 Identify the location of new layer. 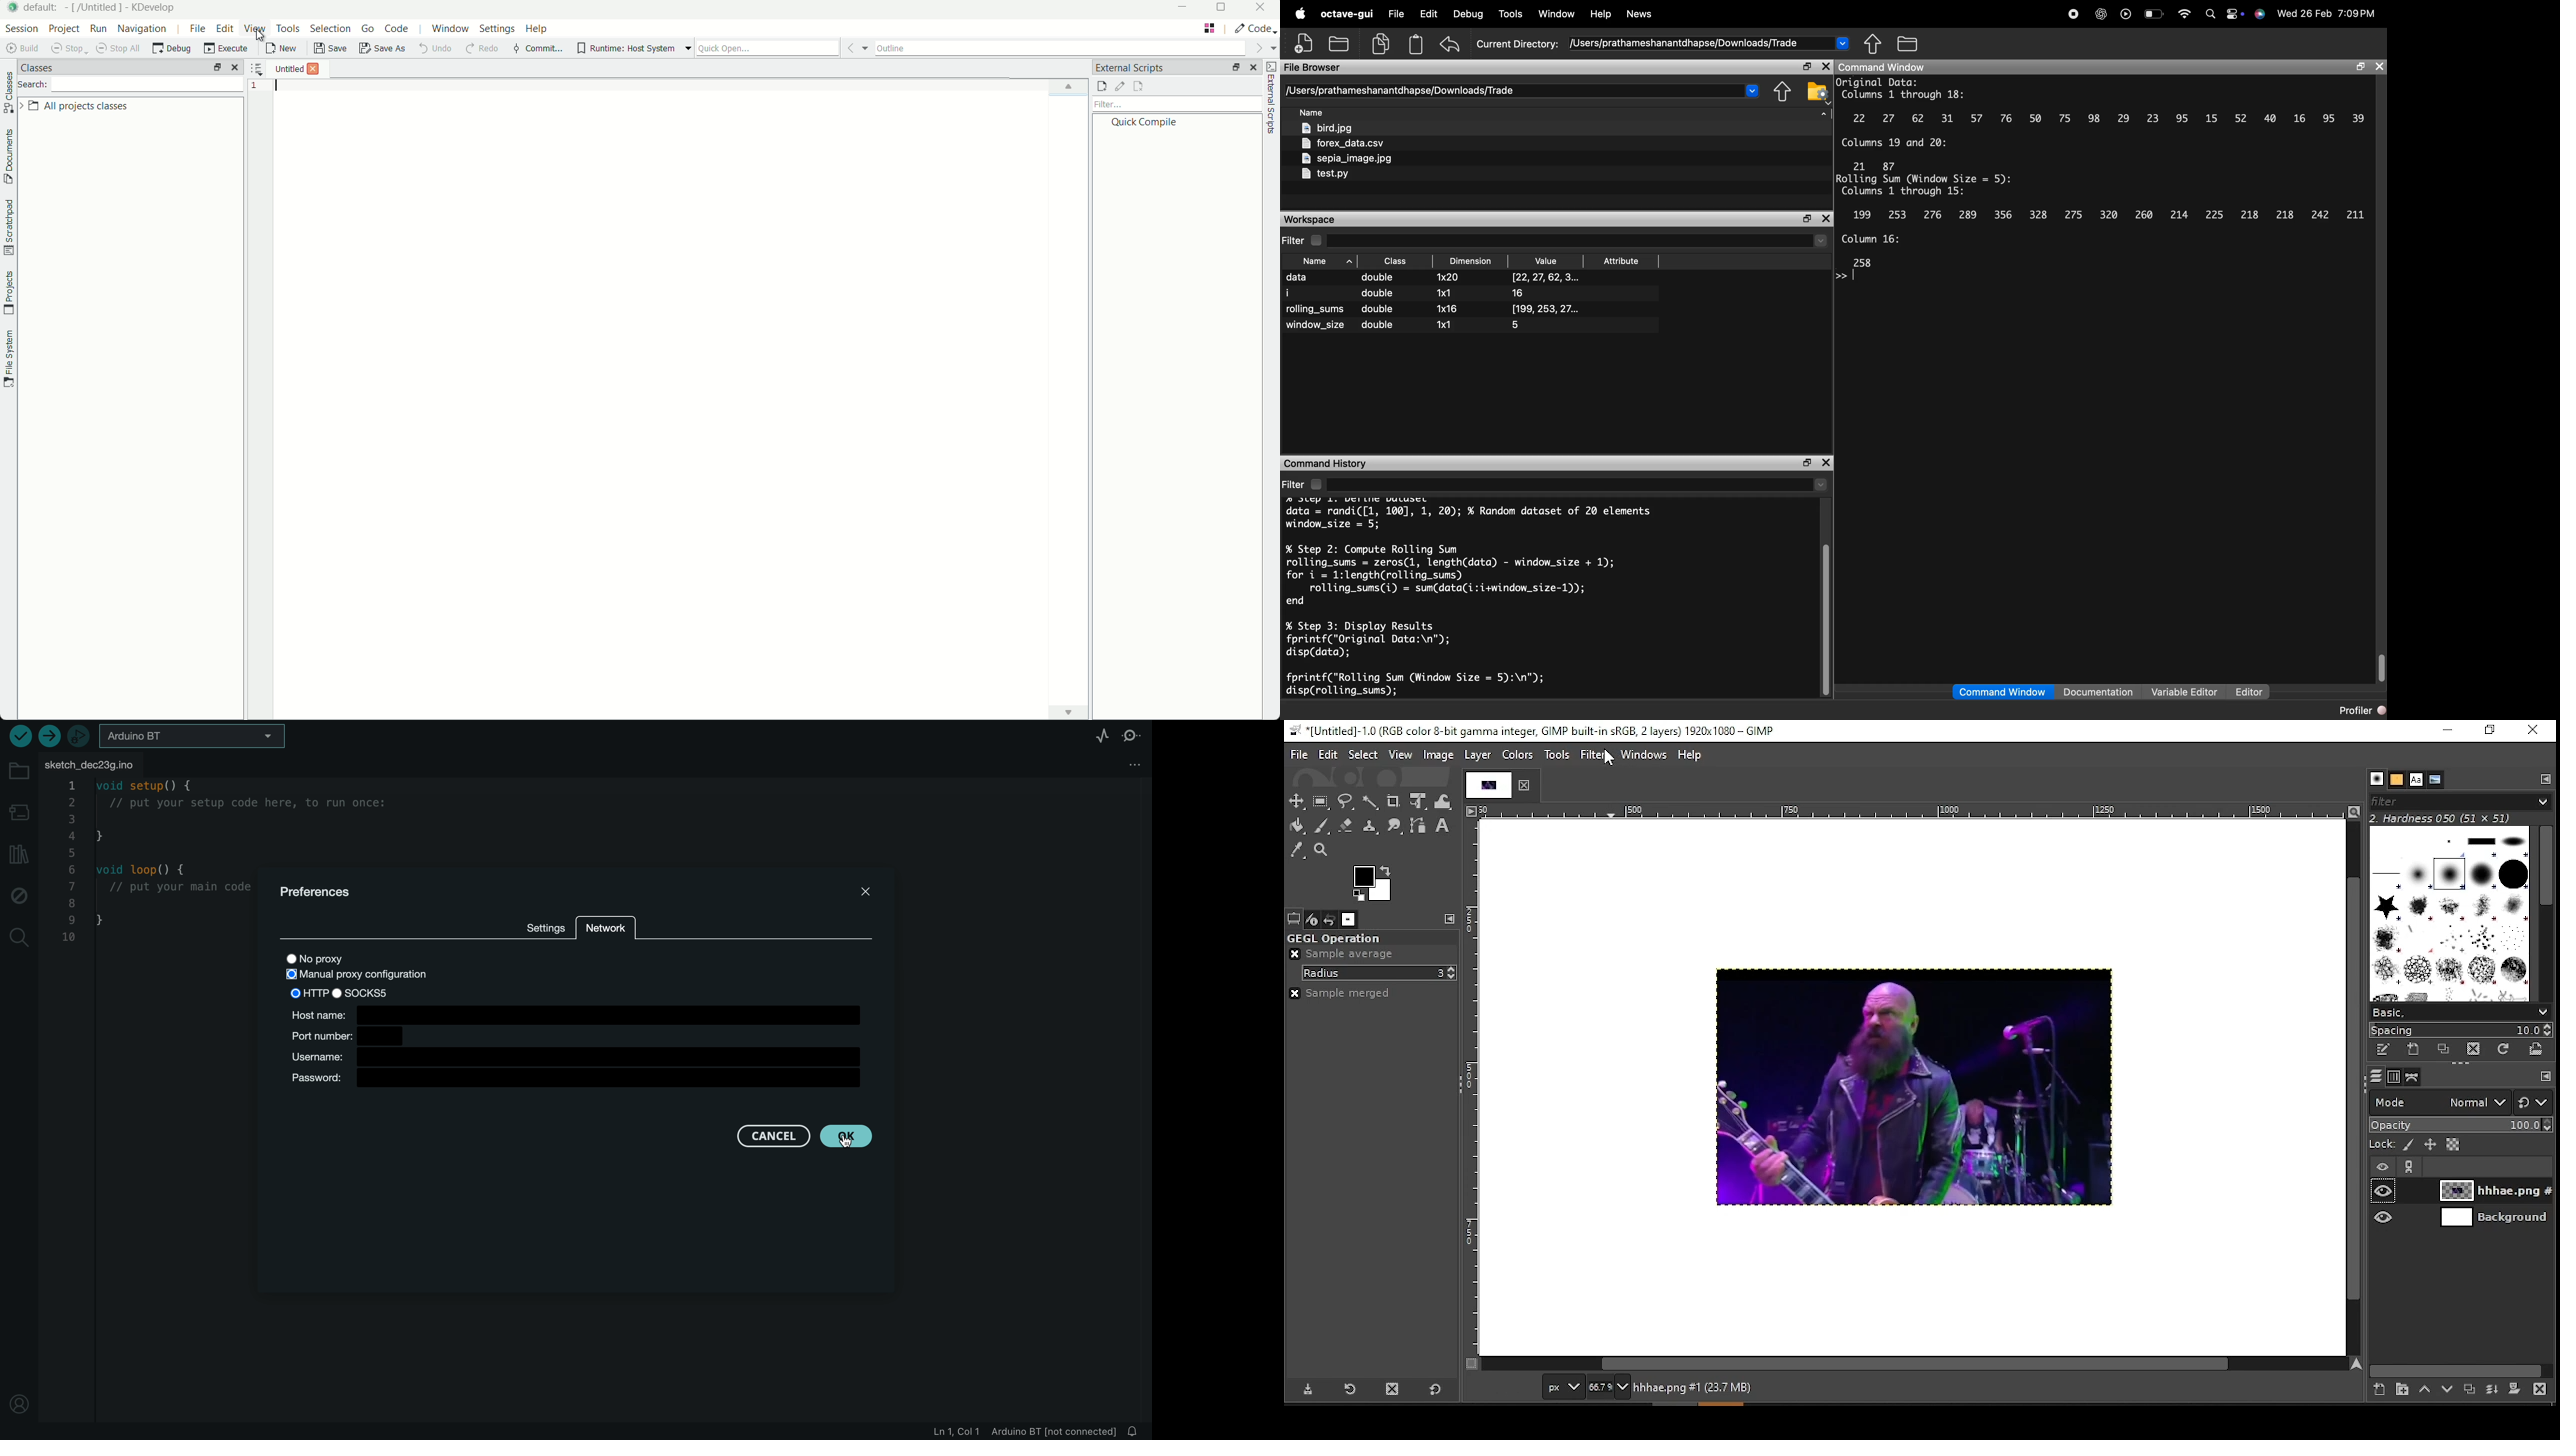
(2377, 1392).